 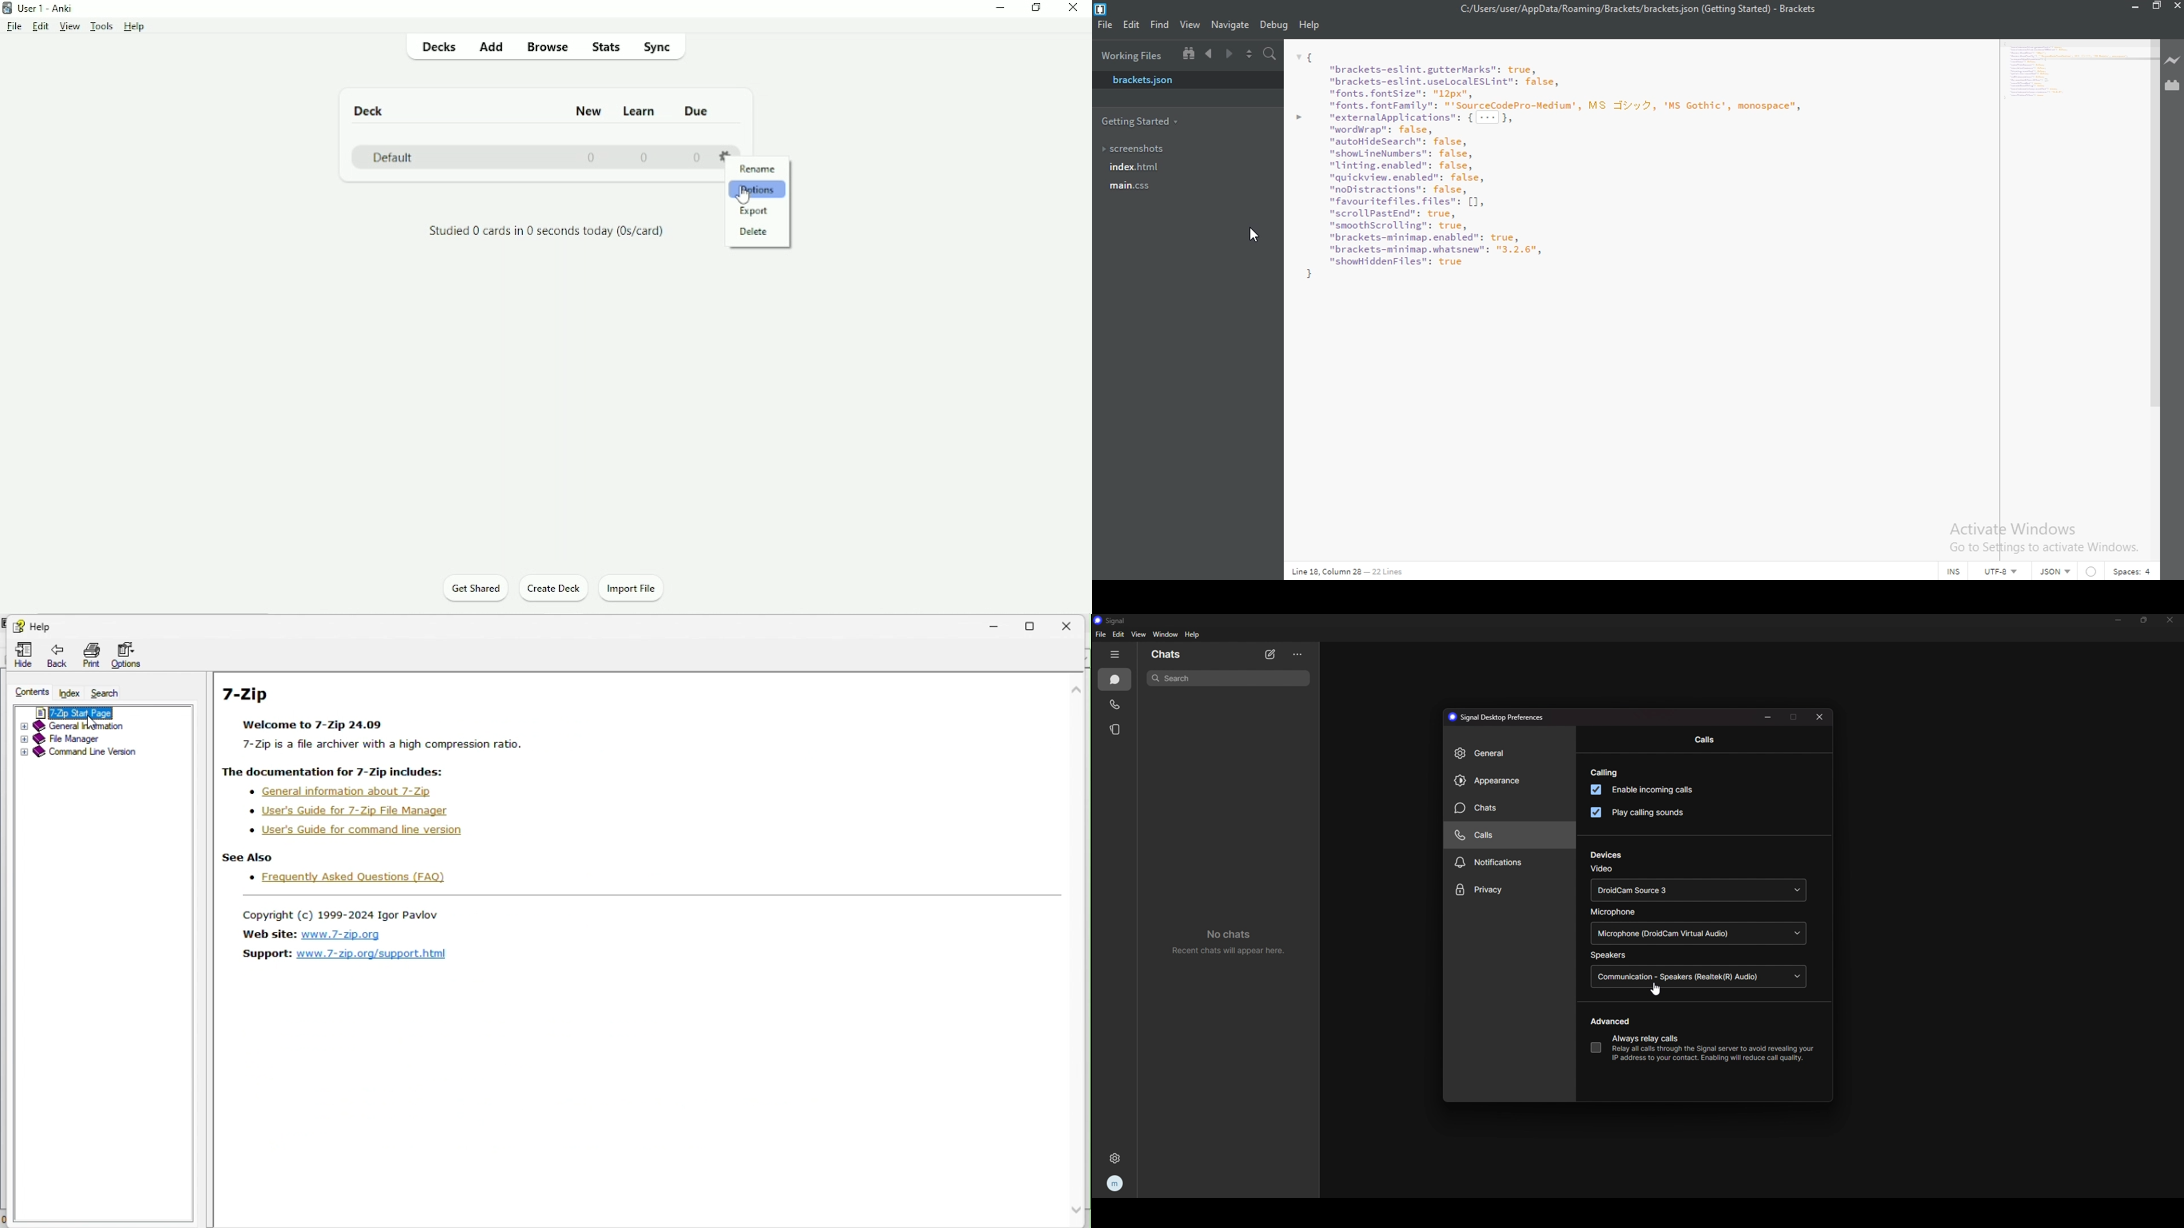 What do you see at coordinates (728, 156) in the screenshot?
I see `Settings` at bounding box center [728, 156].